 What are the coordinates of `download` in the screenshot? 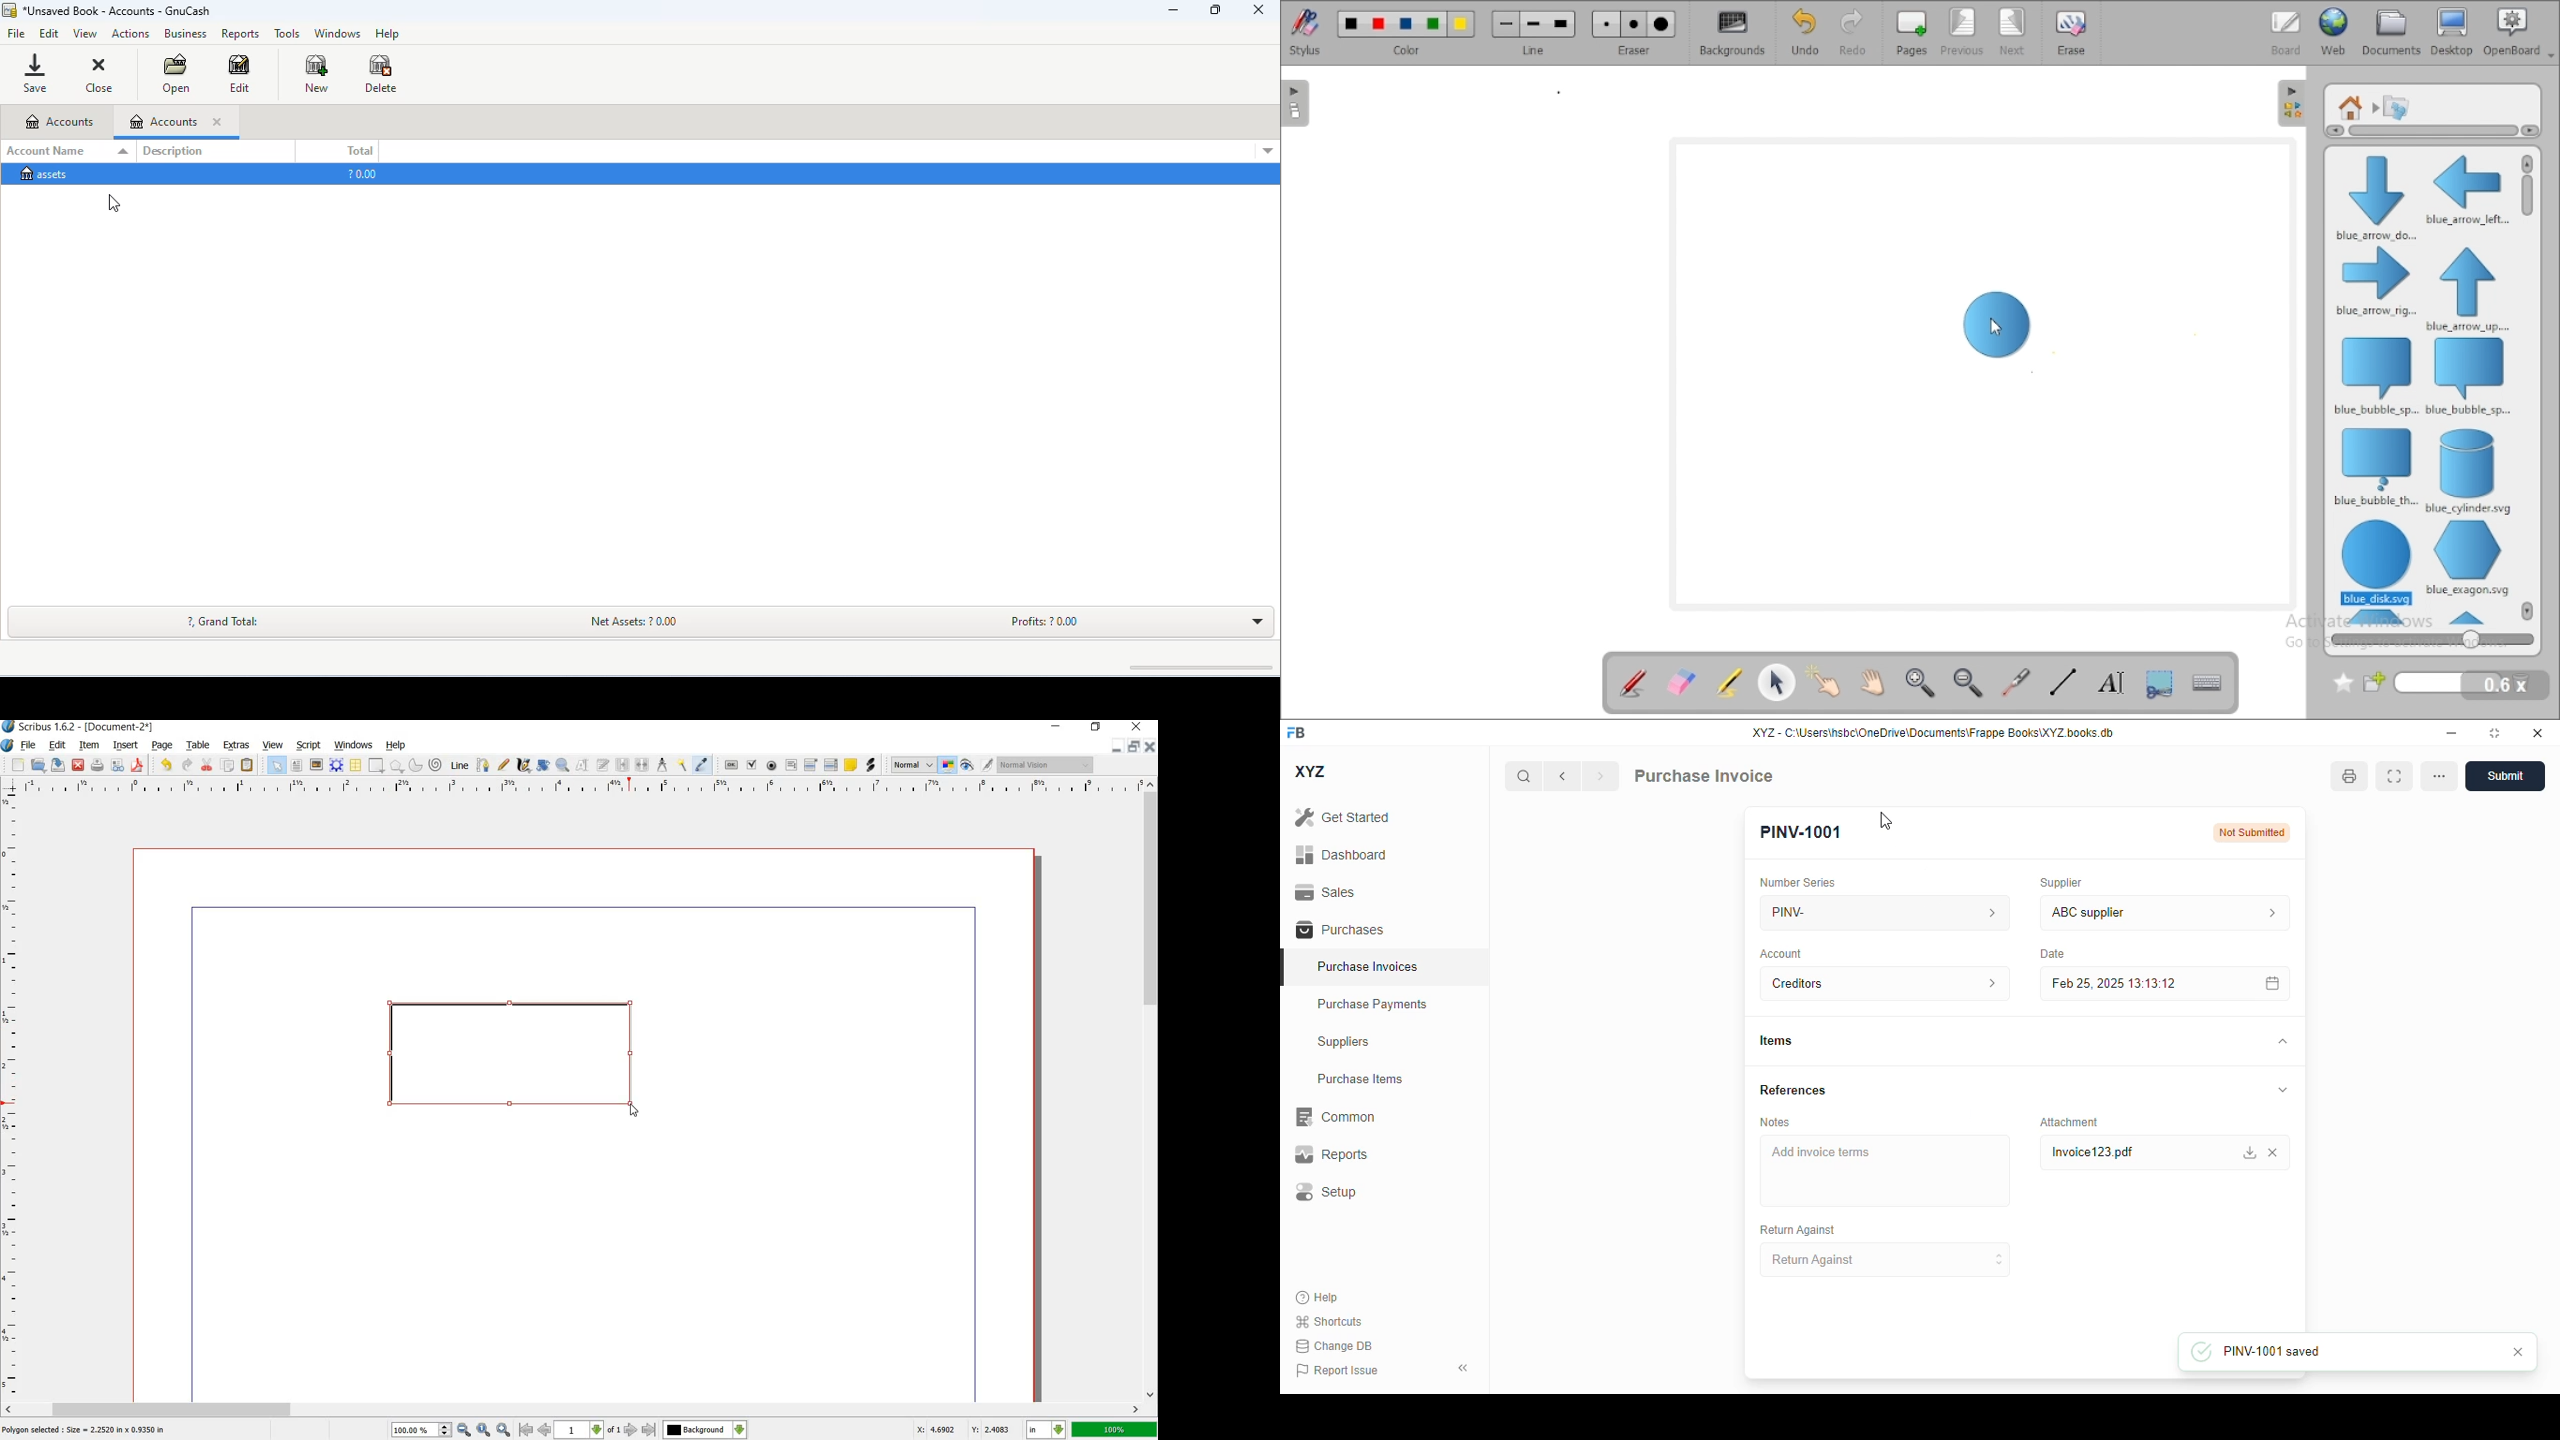 It's located at (2248, 1153).